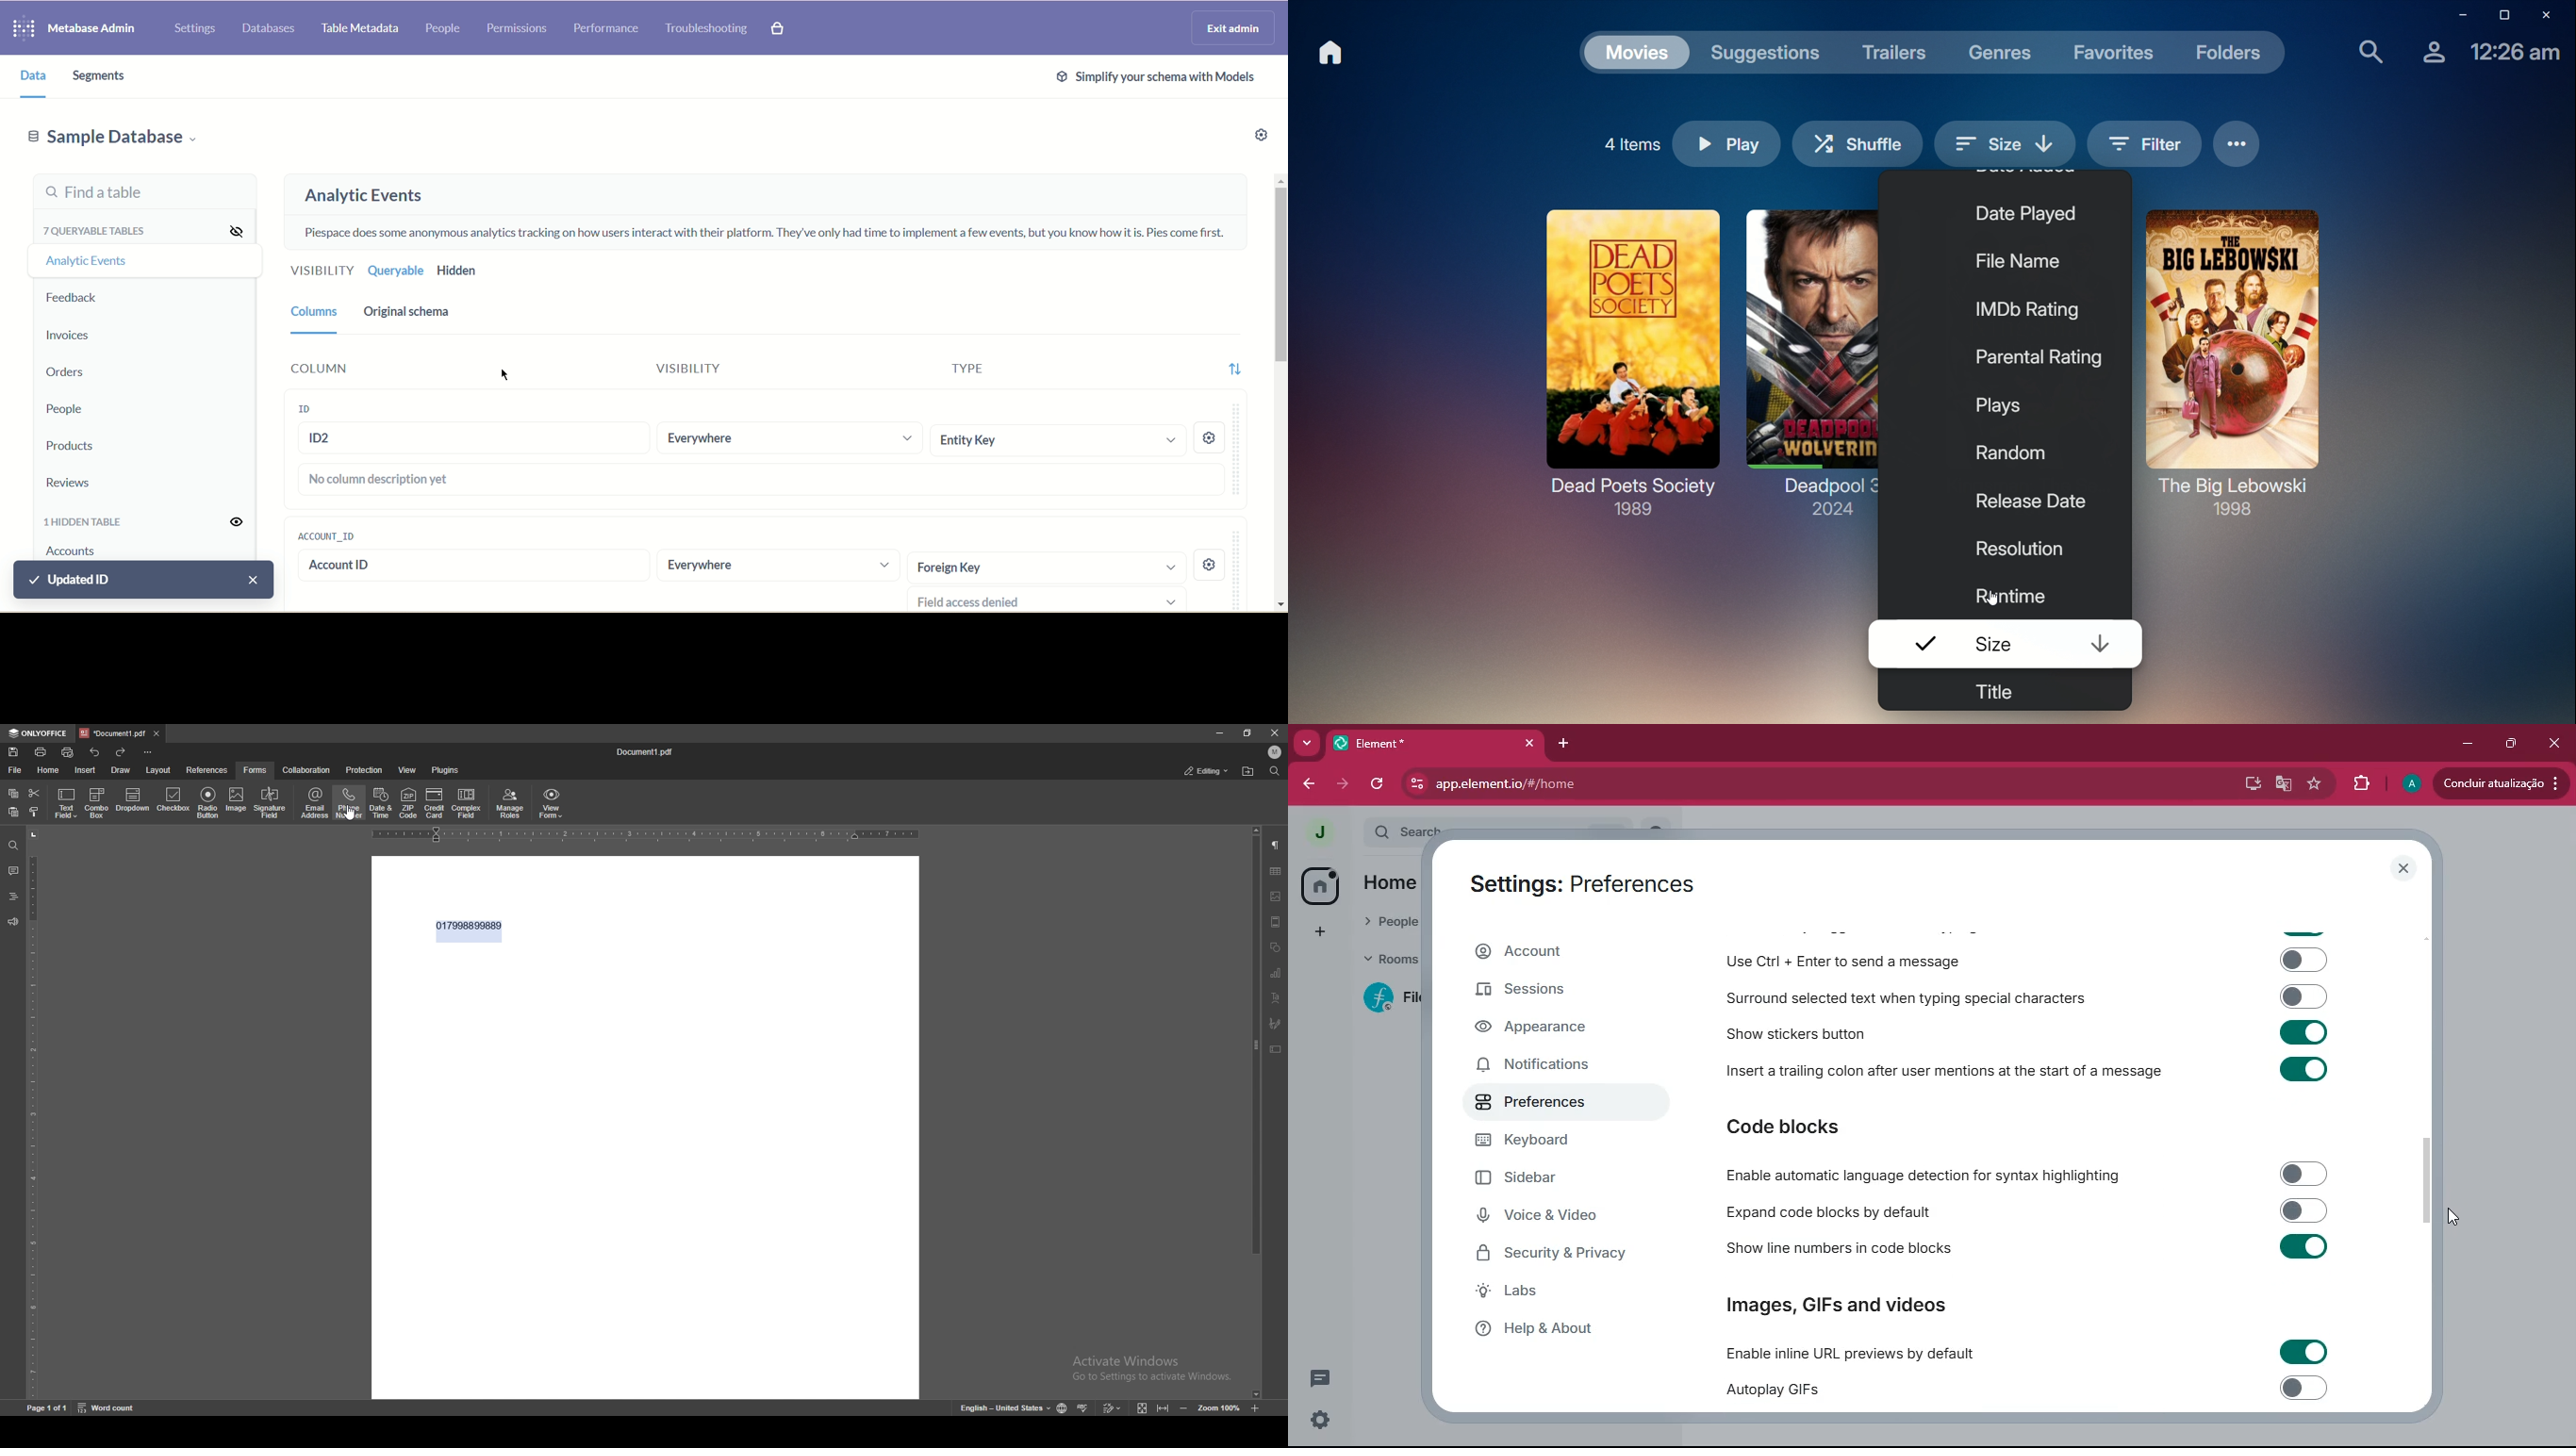  What do you see at coordinates (511, 804) in the screenshot?
I see `manage roles` at bounding box center [511, 804].